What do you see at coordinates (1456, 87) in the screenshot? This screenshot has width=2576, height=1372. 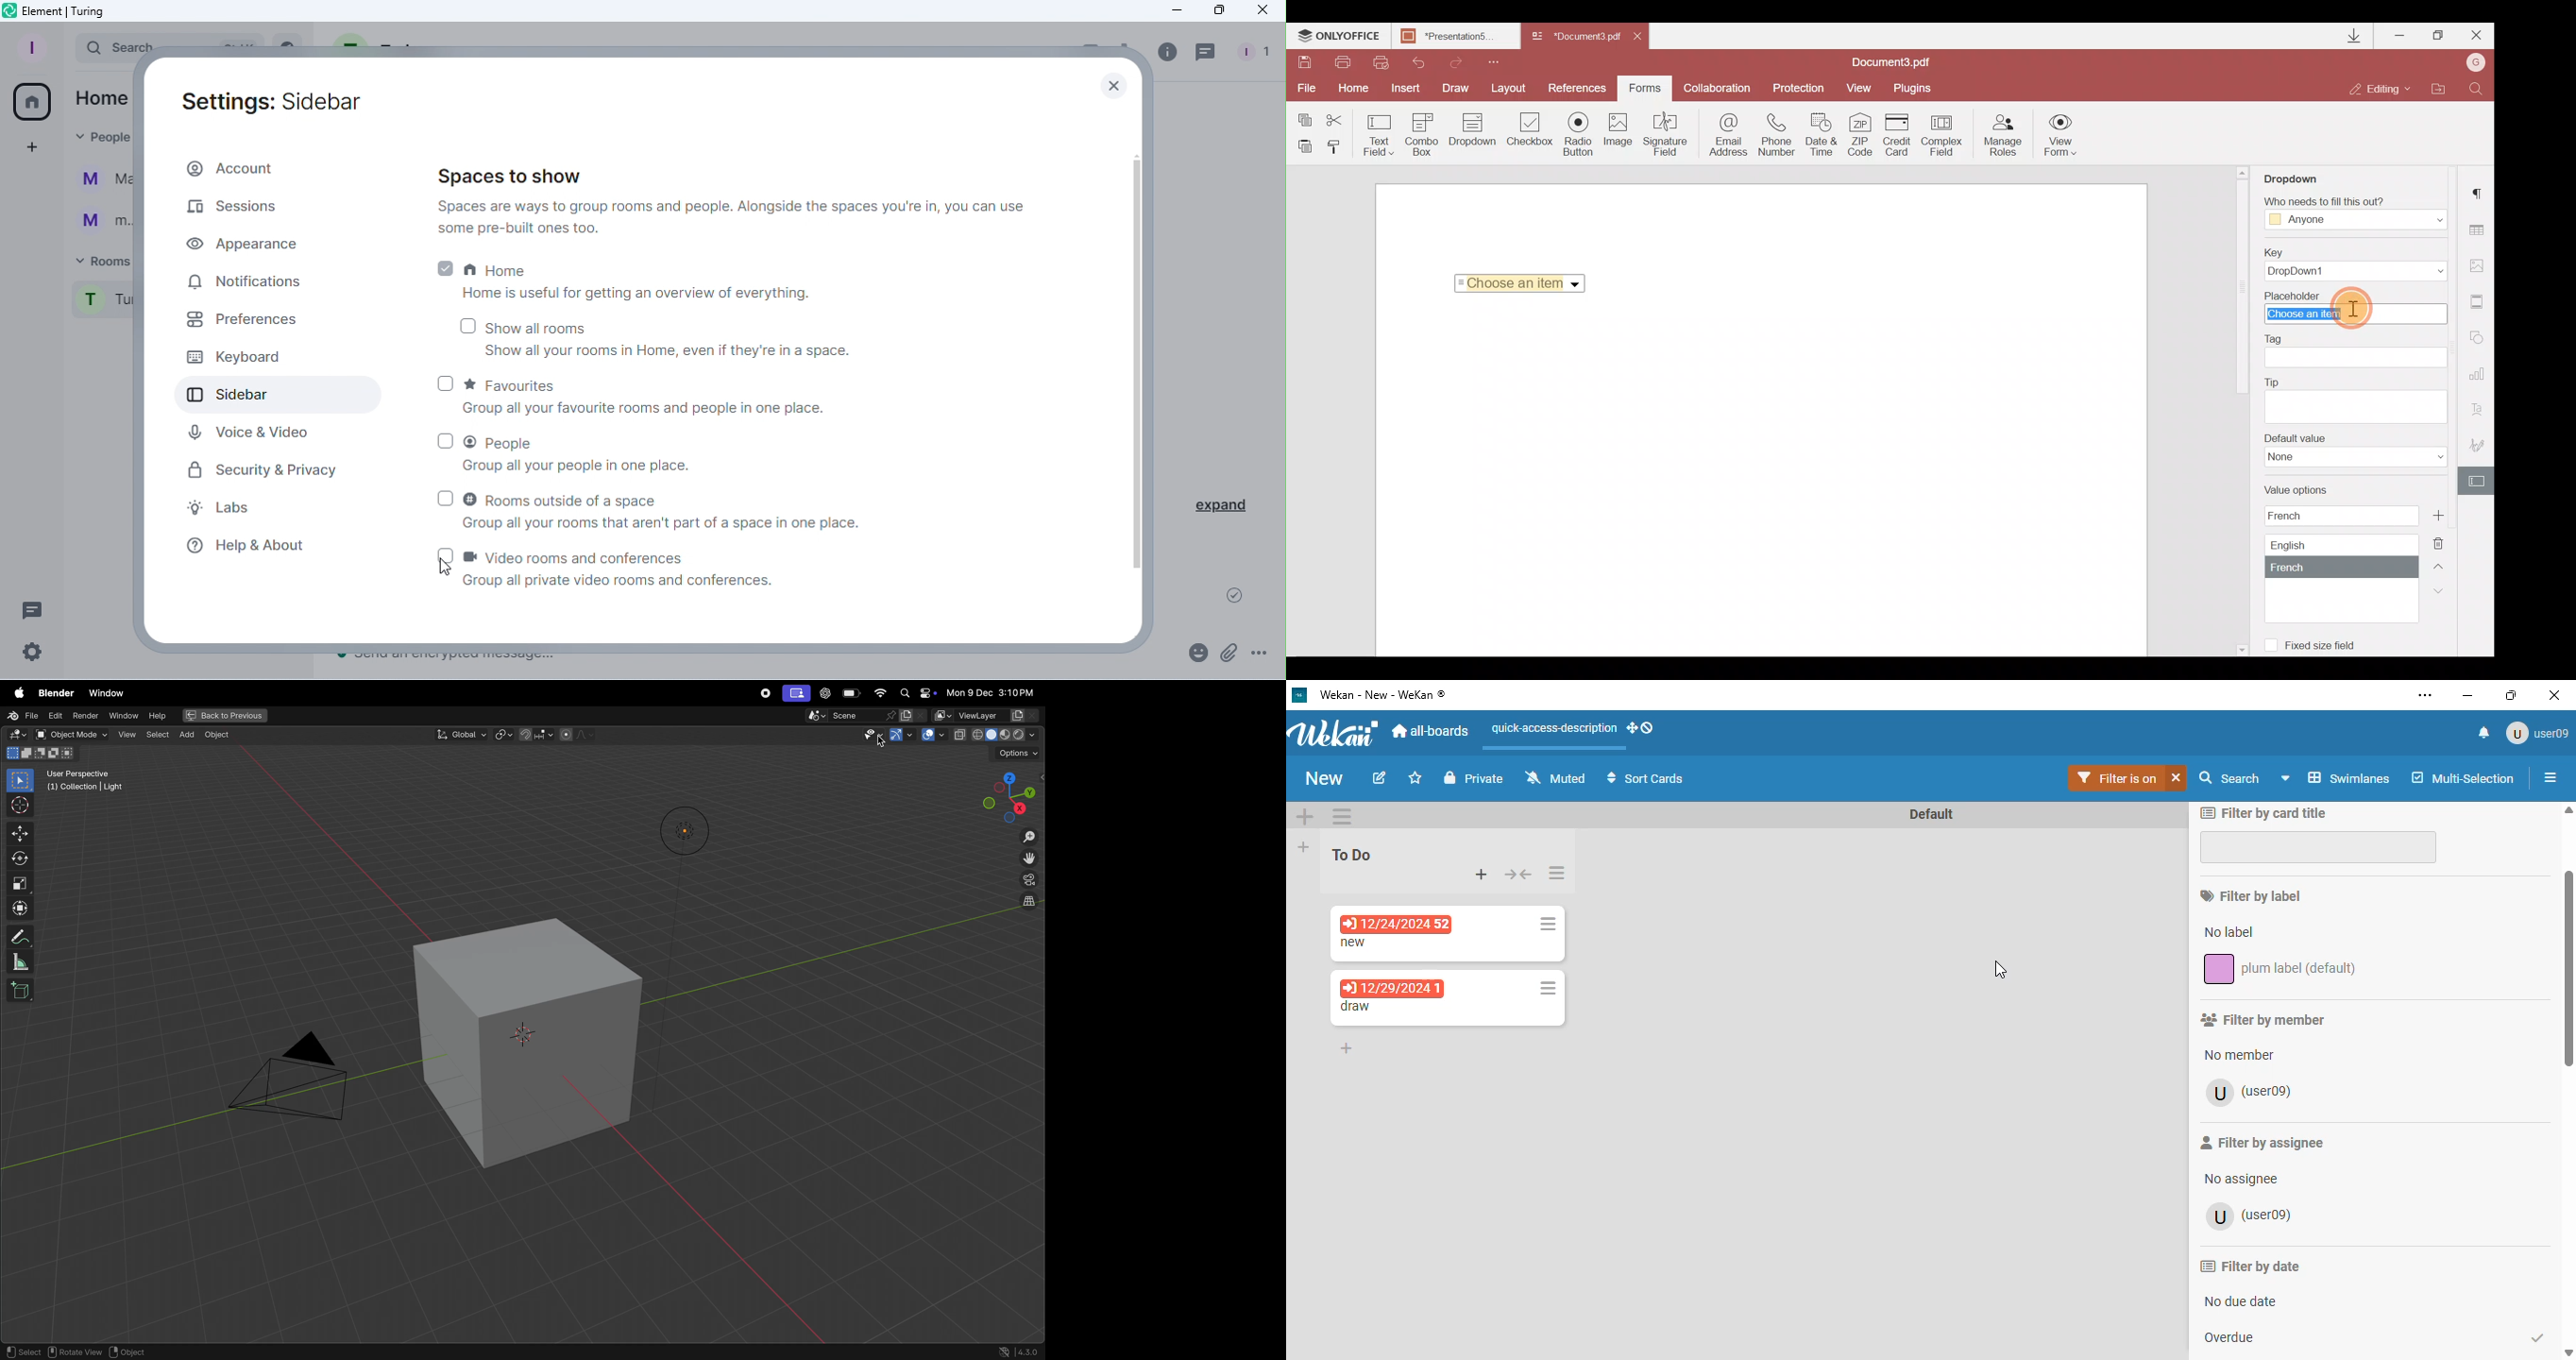 I see `Draw` at bounding box center [1456, 87].